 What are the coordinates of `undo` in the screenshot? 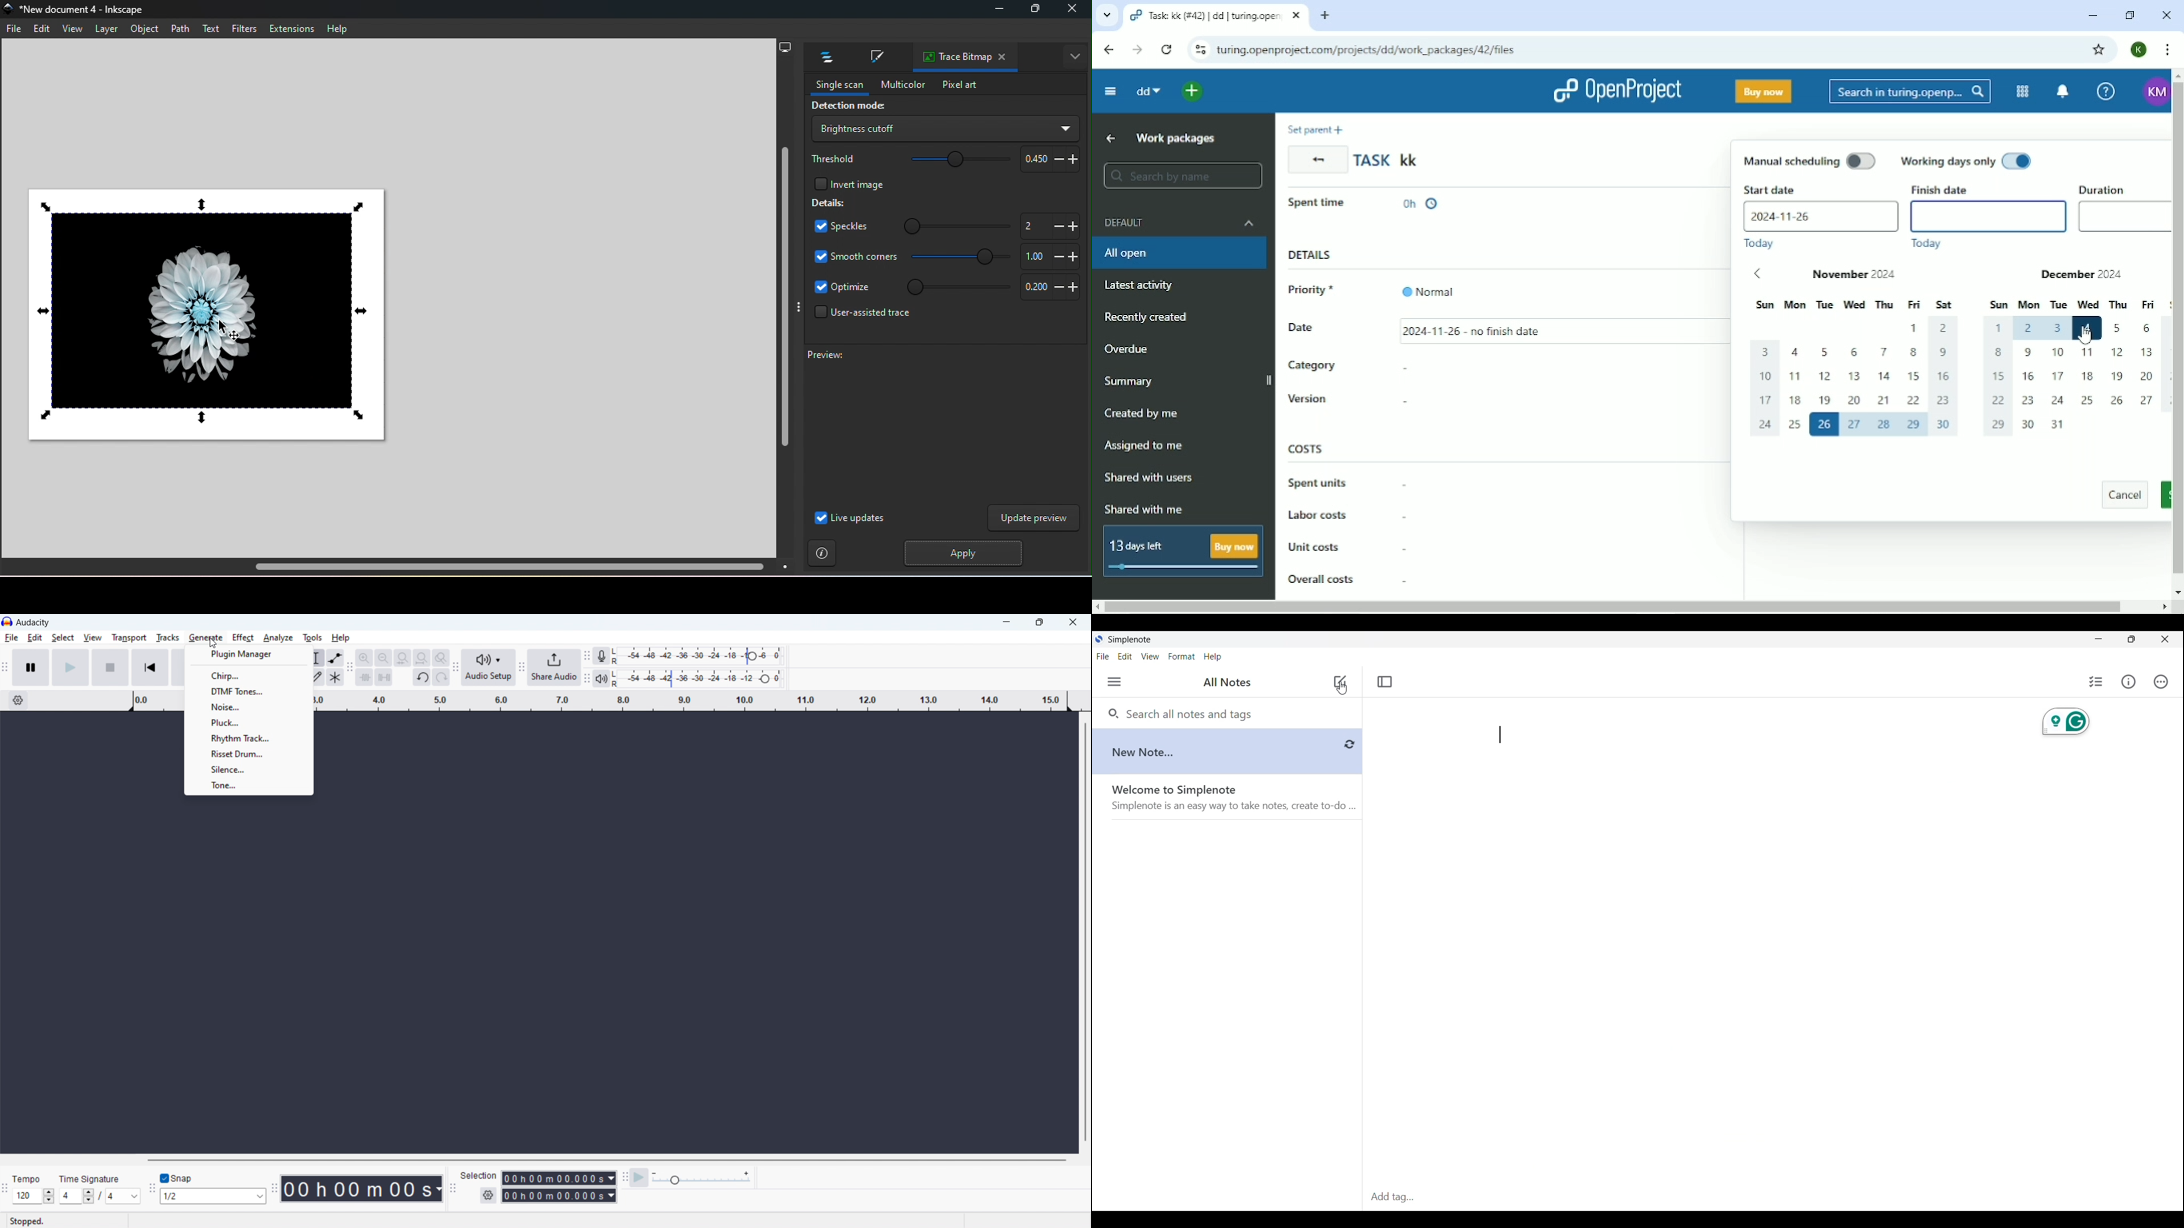 It's located at (422, 677).